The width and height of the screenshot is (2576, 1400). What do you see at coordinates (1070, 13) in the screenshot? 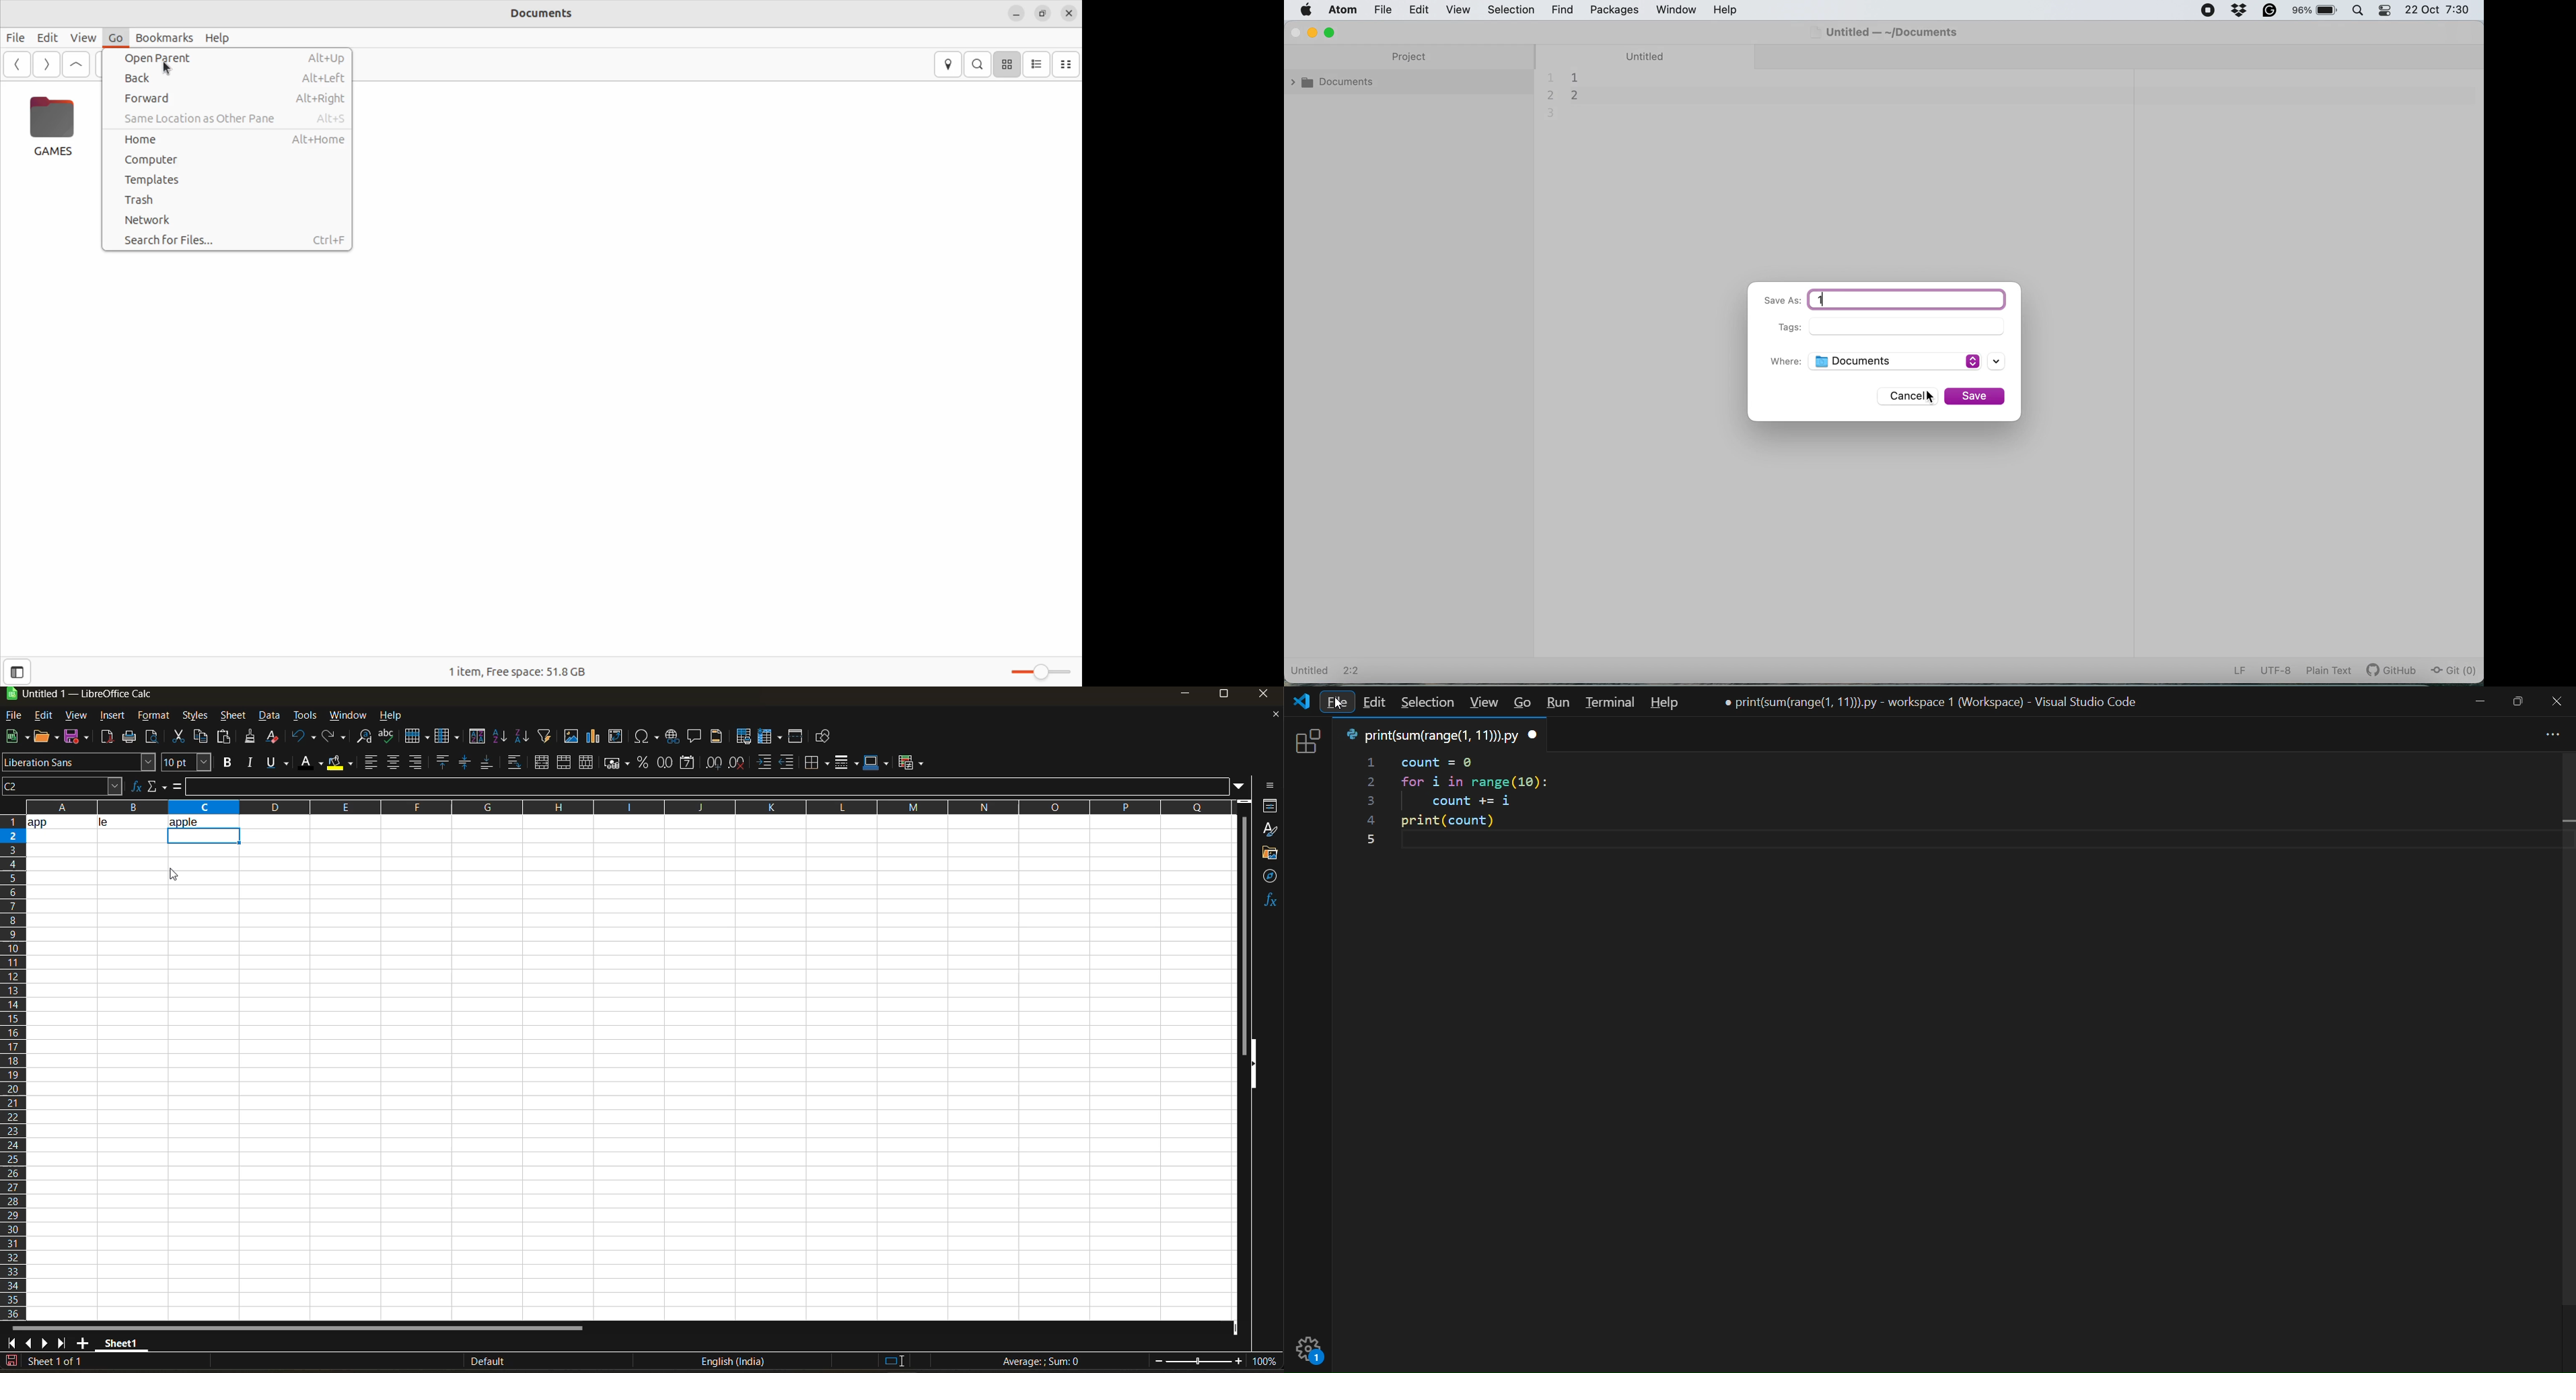
I see `close` at bounding box center [1070, 13].